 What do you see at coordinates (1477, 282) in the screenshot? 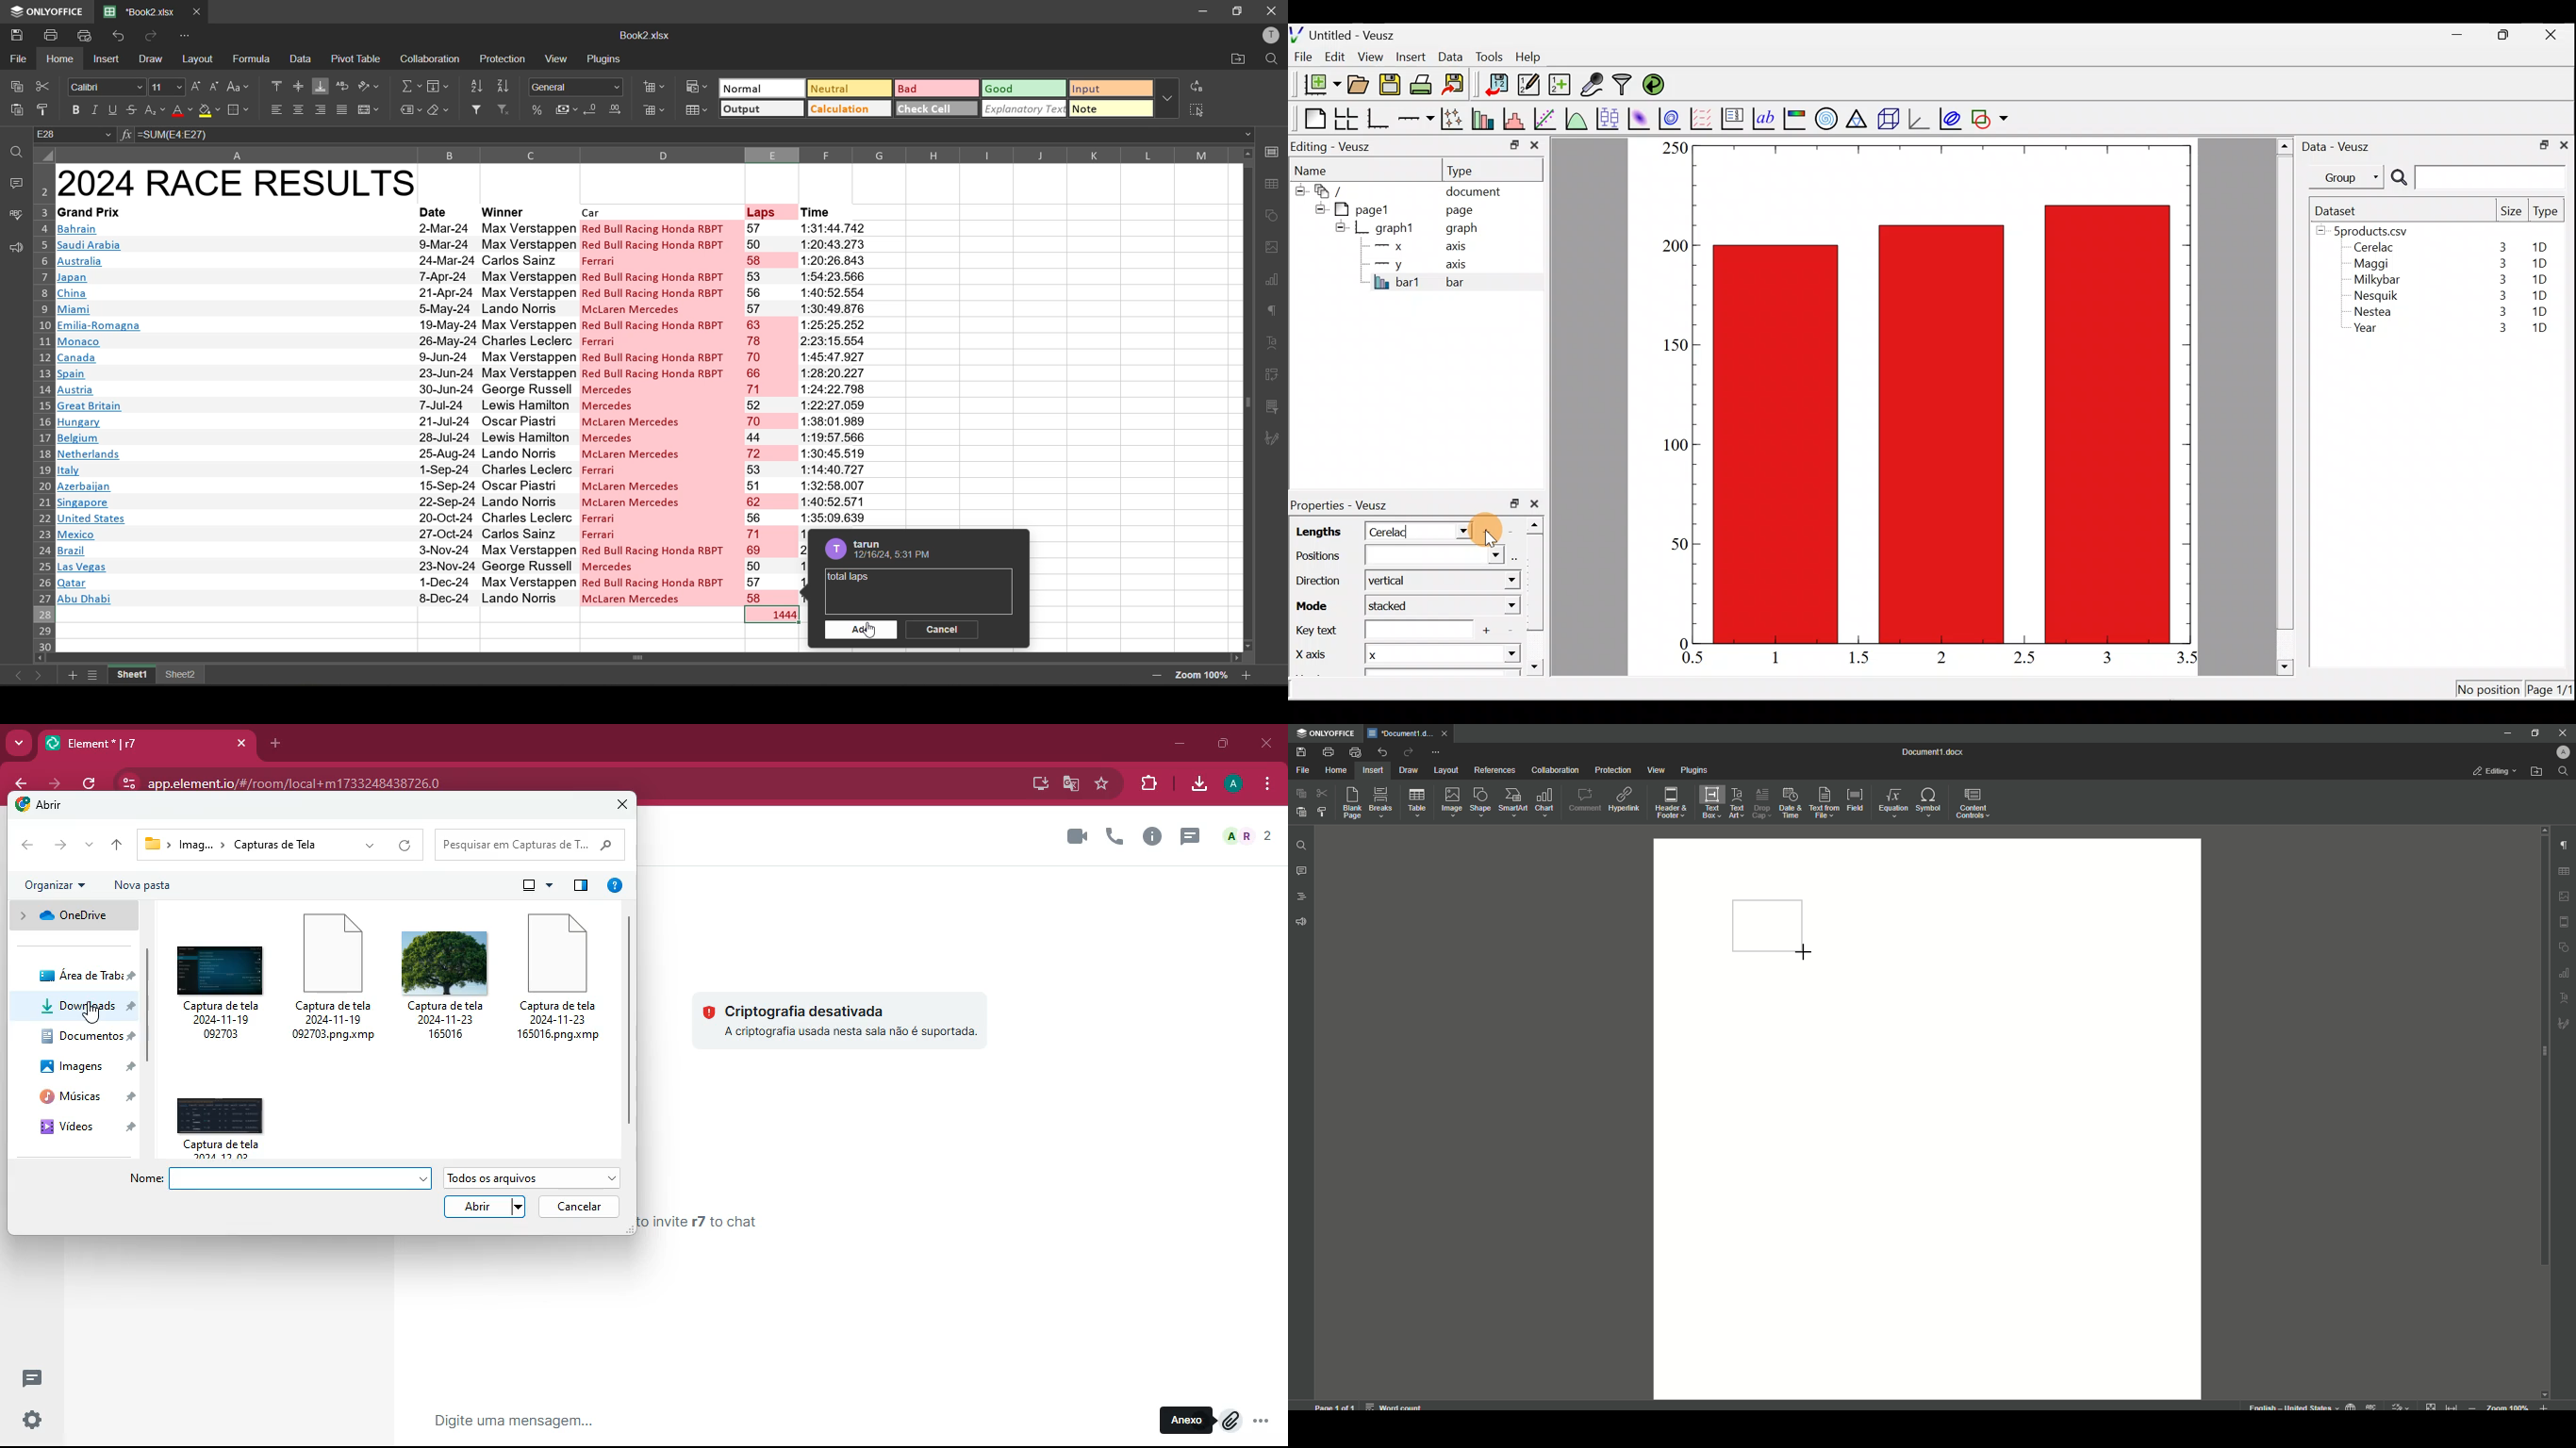
I see `bar` at bounding box center [1477, 282].